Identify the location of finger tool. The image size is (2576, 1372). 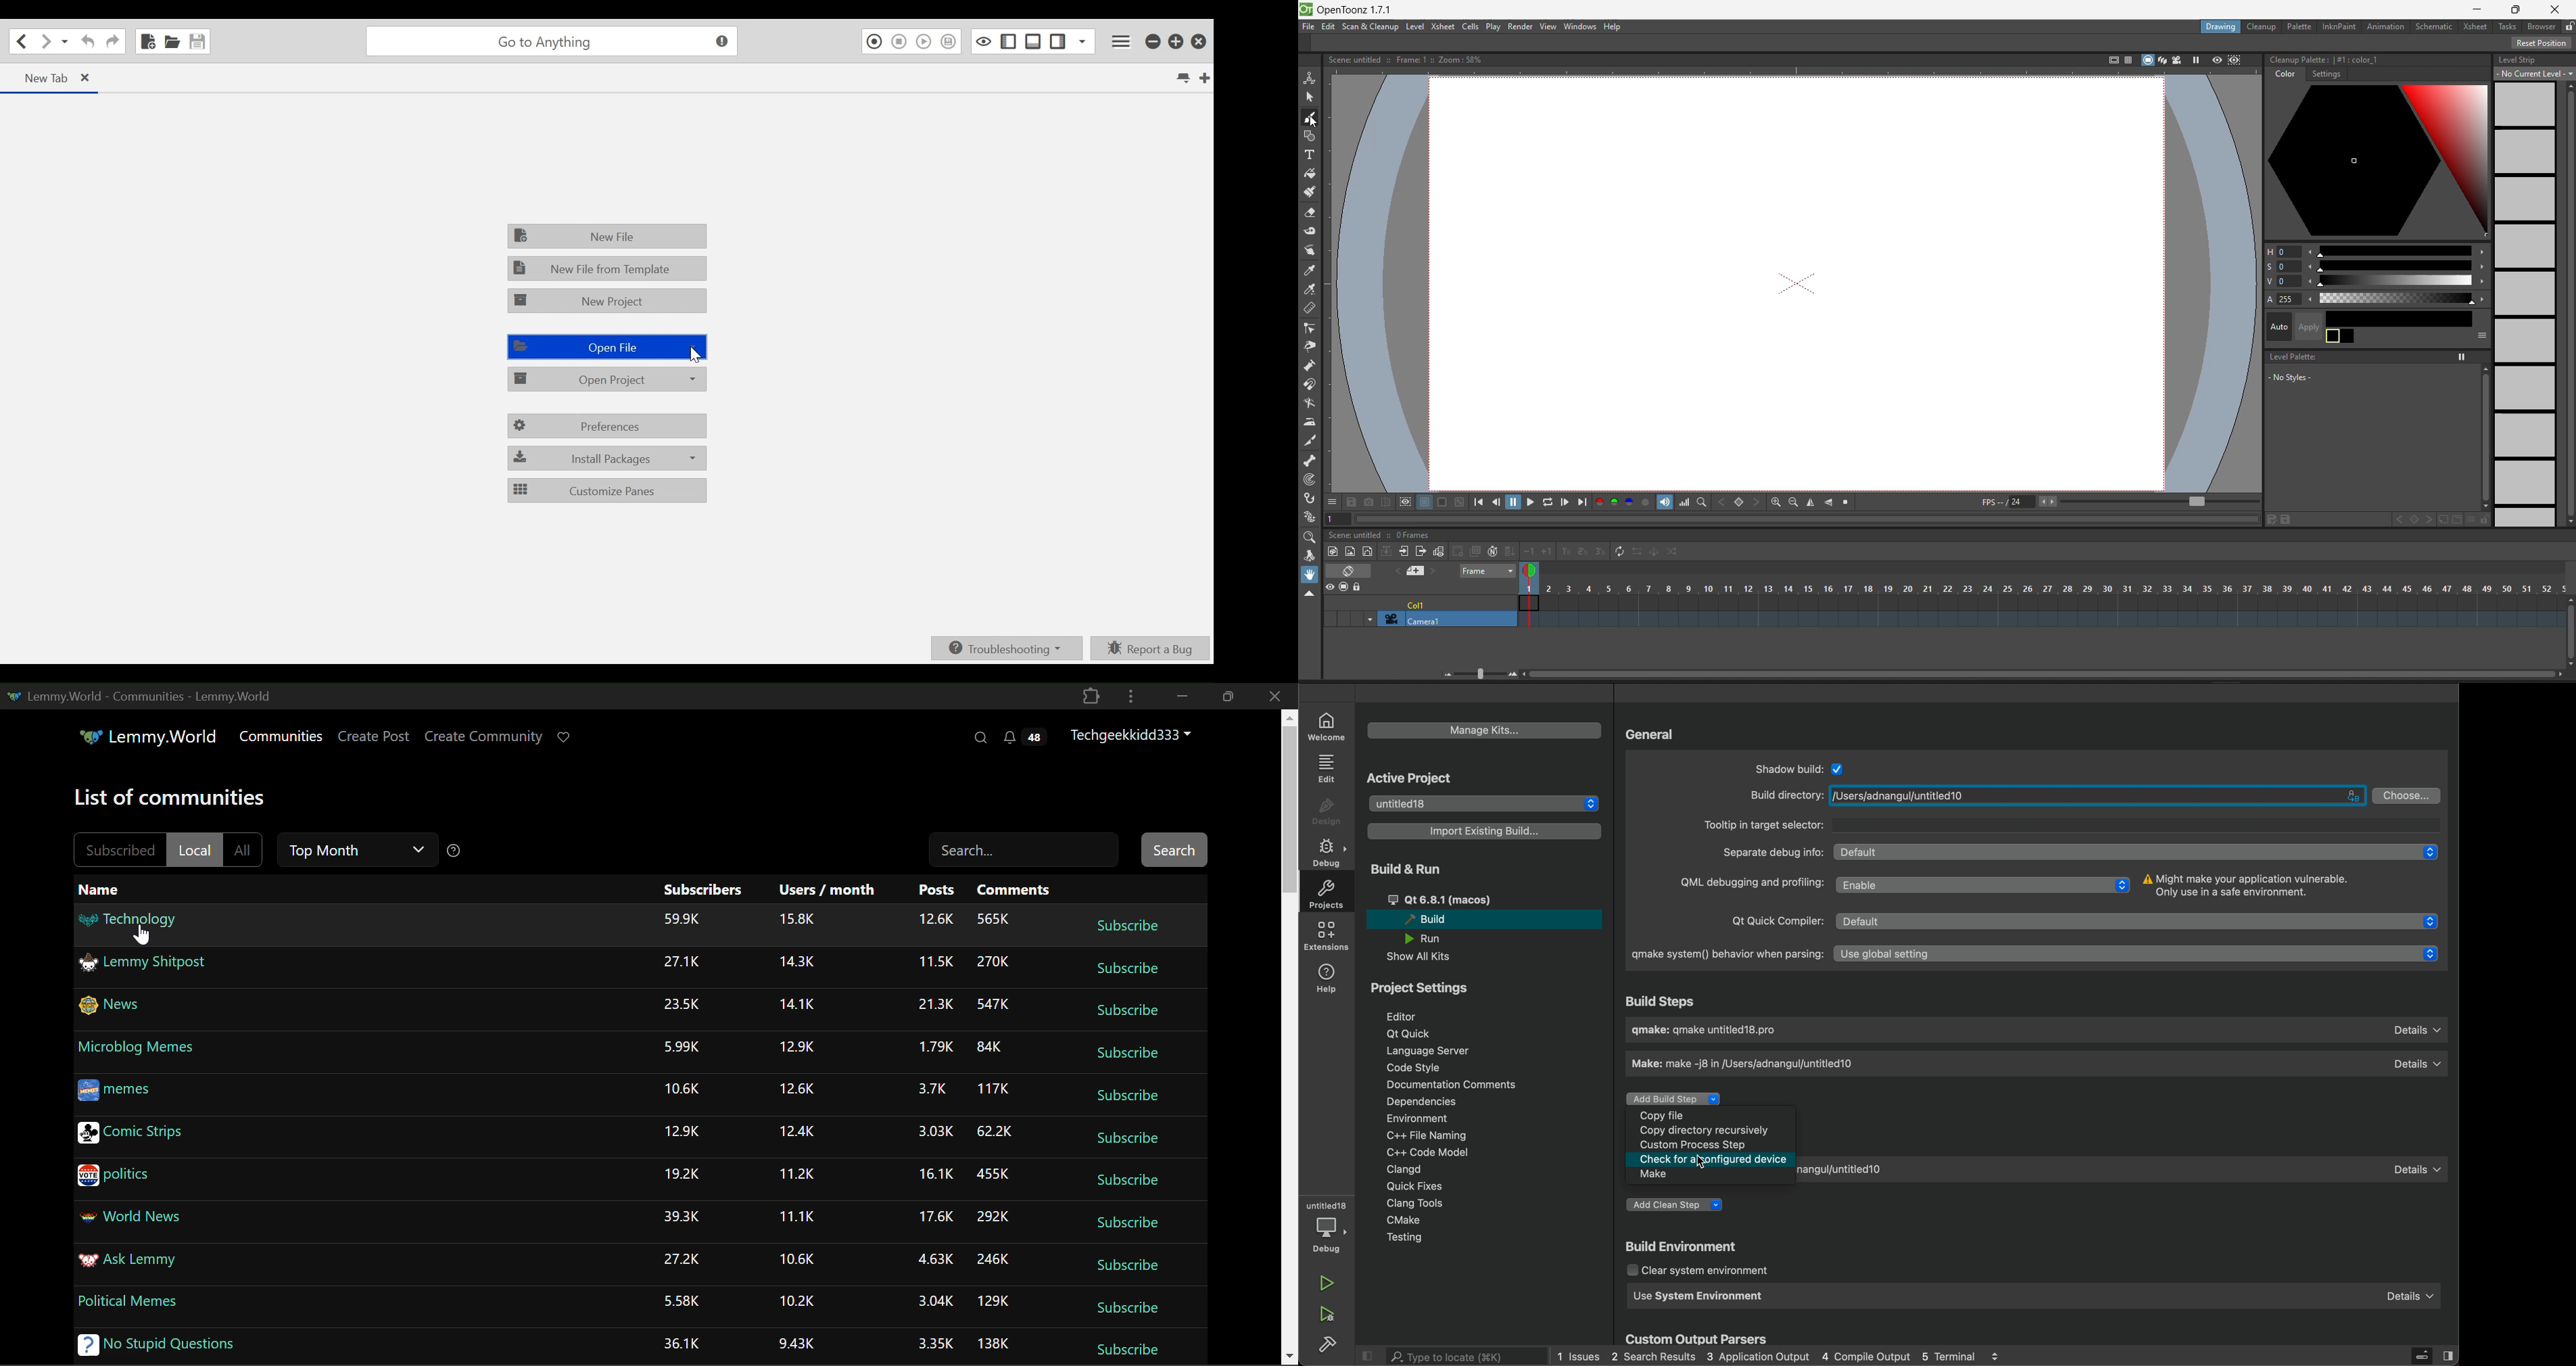
(1311, 251).